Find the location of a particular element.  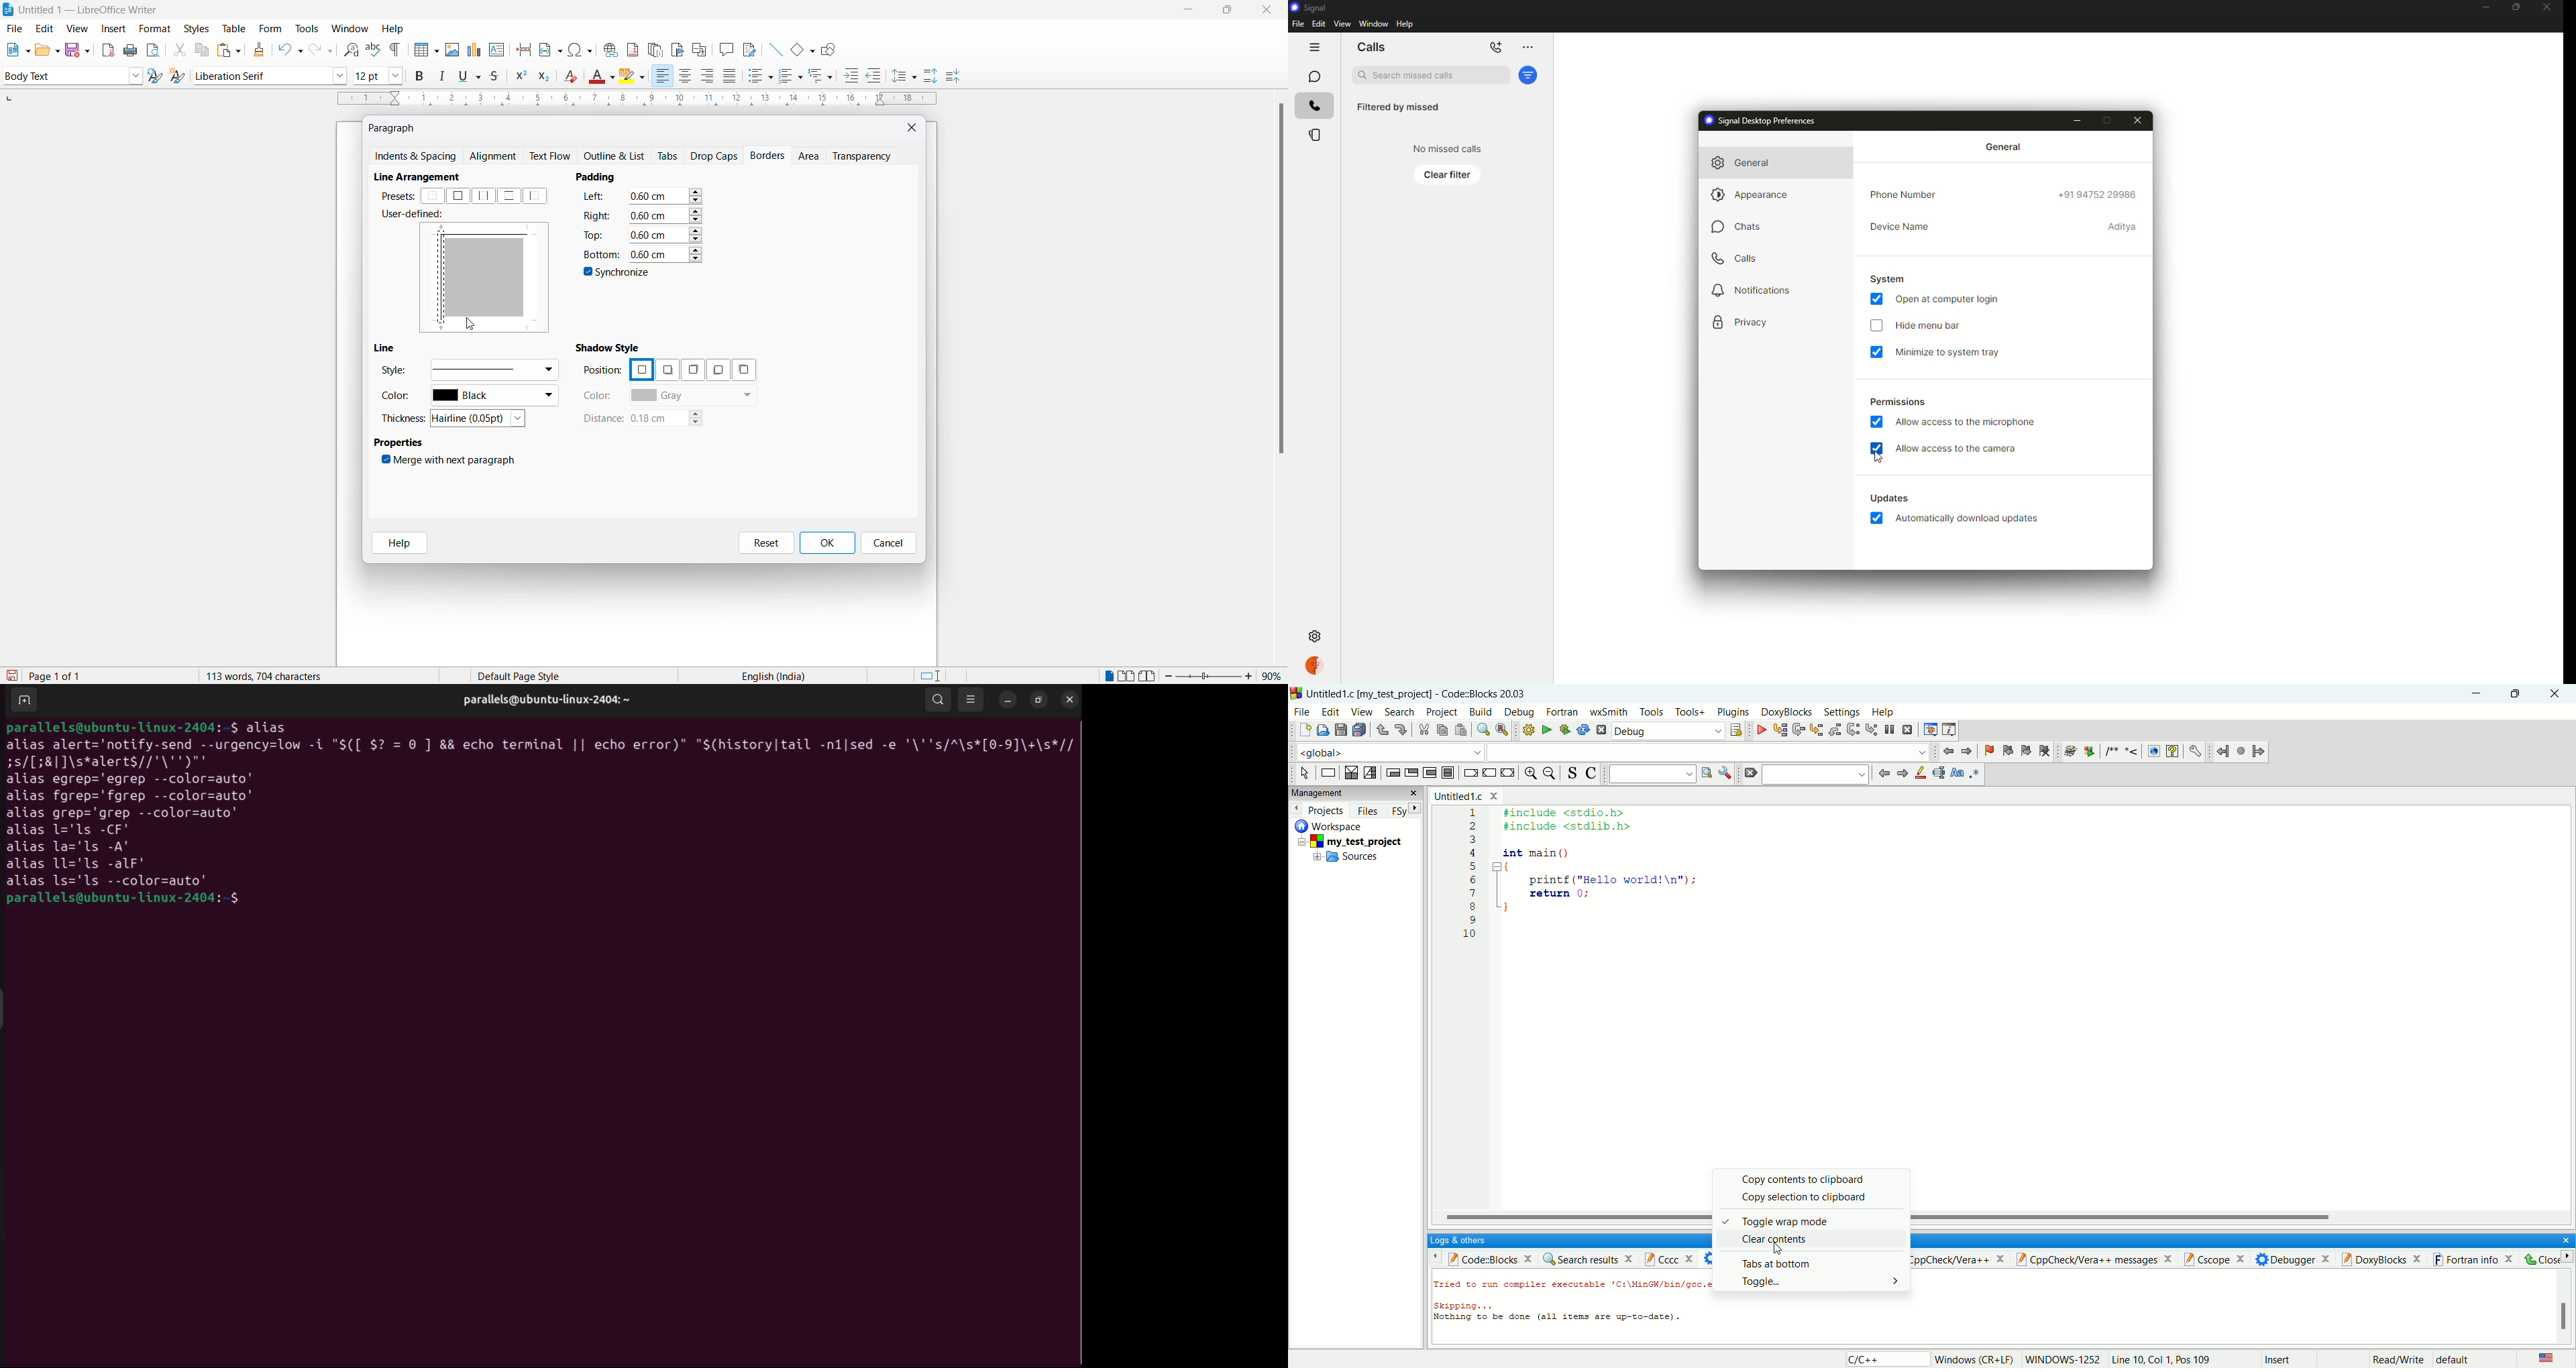

filtered by missed is located at coordinates (1398, 108).